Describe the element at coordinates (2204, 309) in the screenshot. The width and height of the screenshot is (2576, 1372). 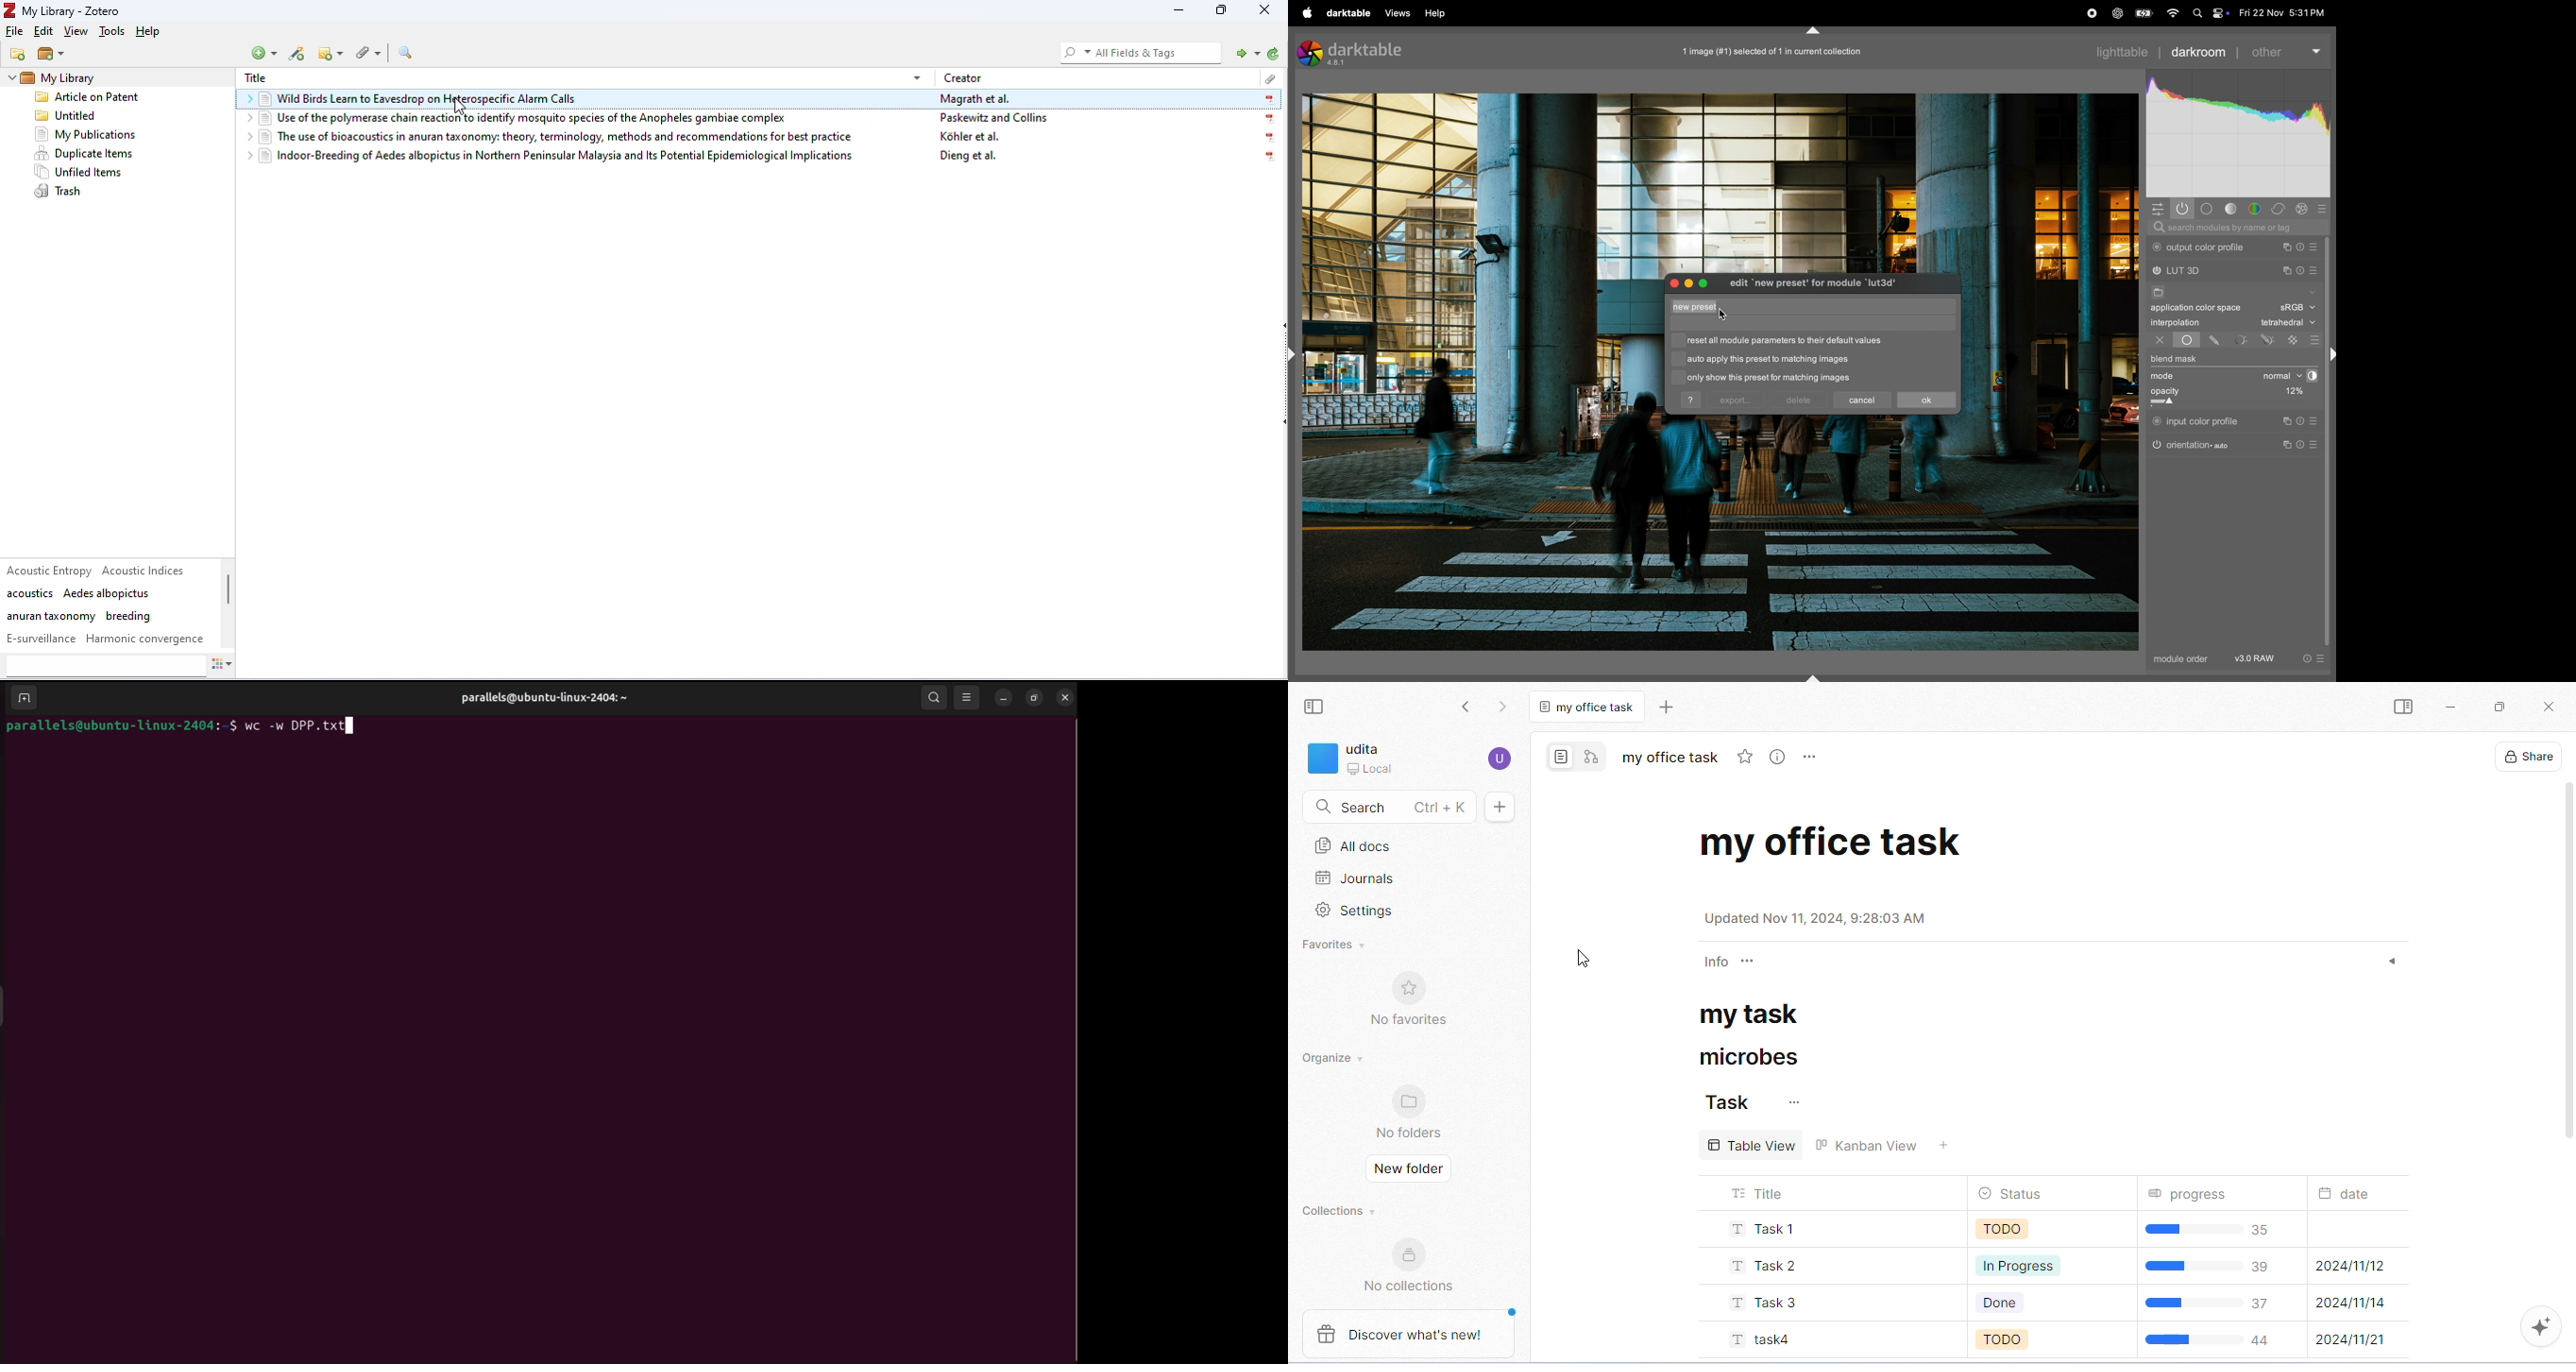
I see `application color space` at that location.